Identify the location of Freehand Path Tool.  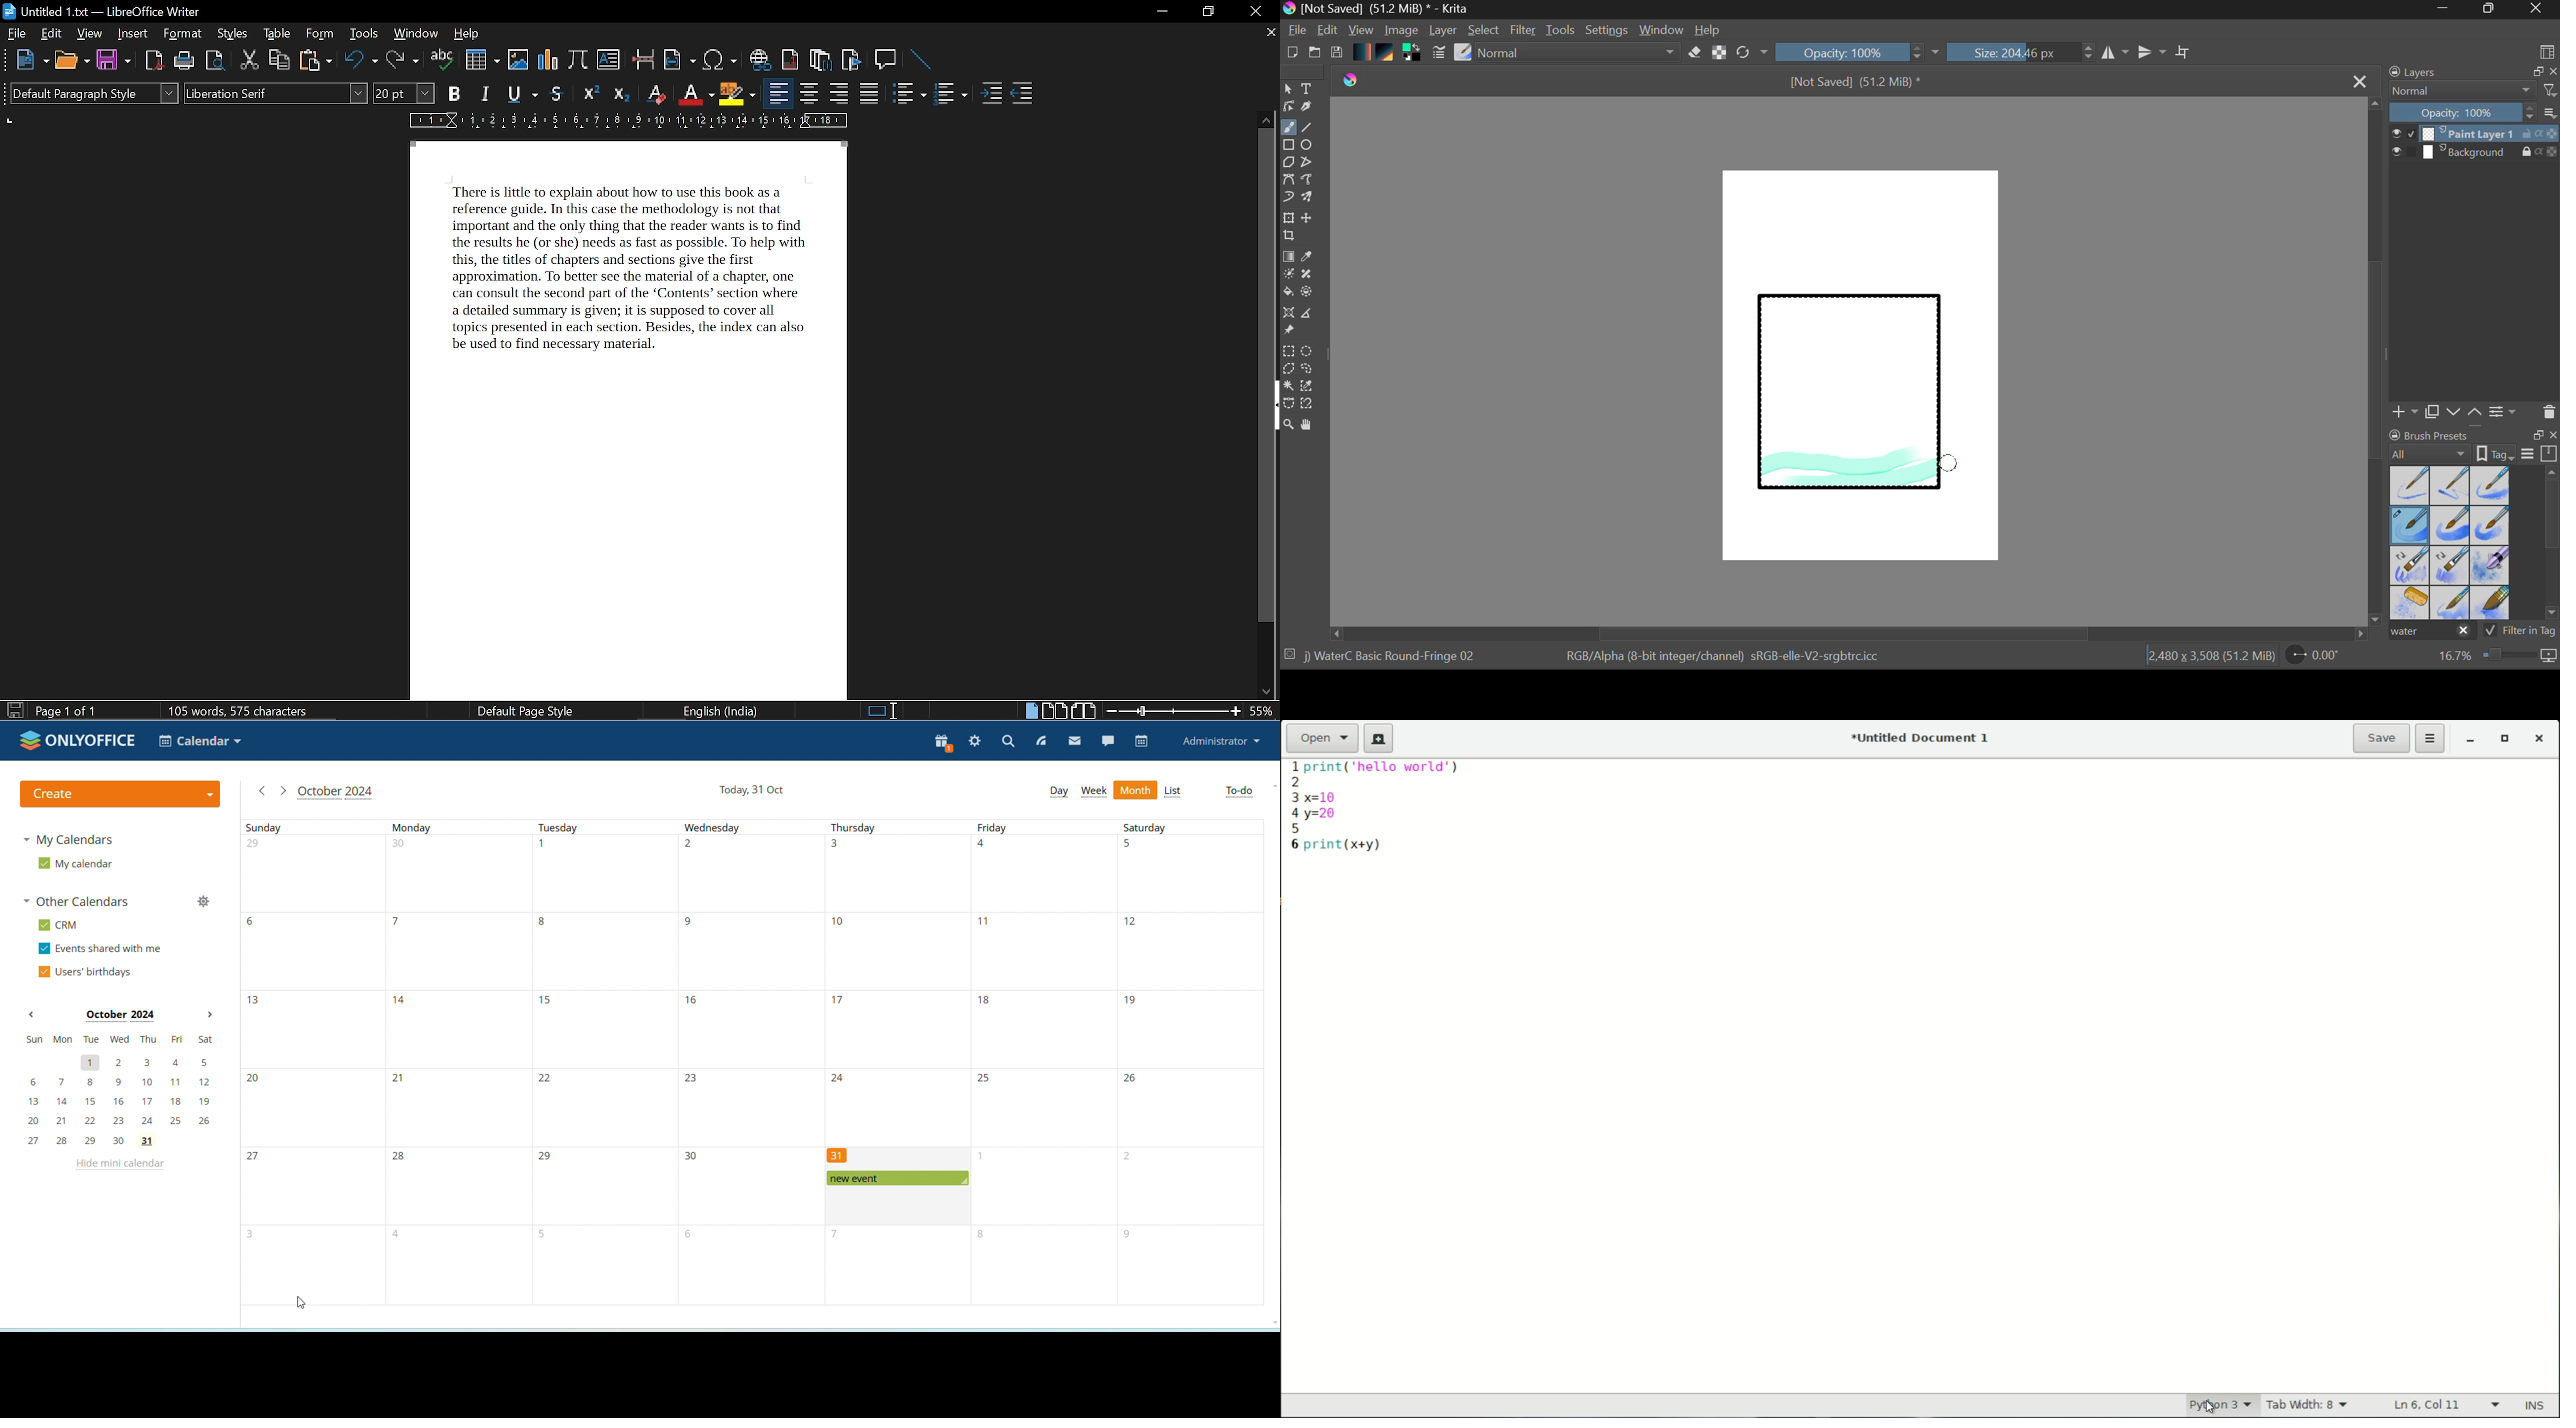
(1306, 181).